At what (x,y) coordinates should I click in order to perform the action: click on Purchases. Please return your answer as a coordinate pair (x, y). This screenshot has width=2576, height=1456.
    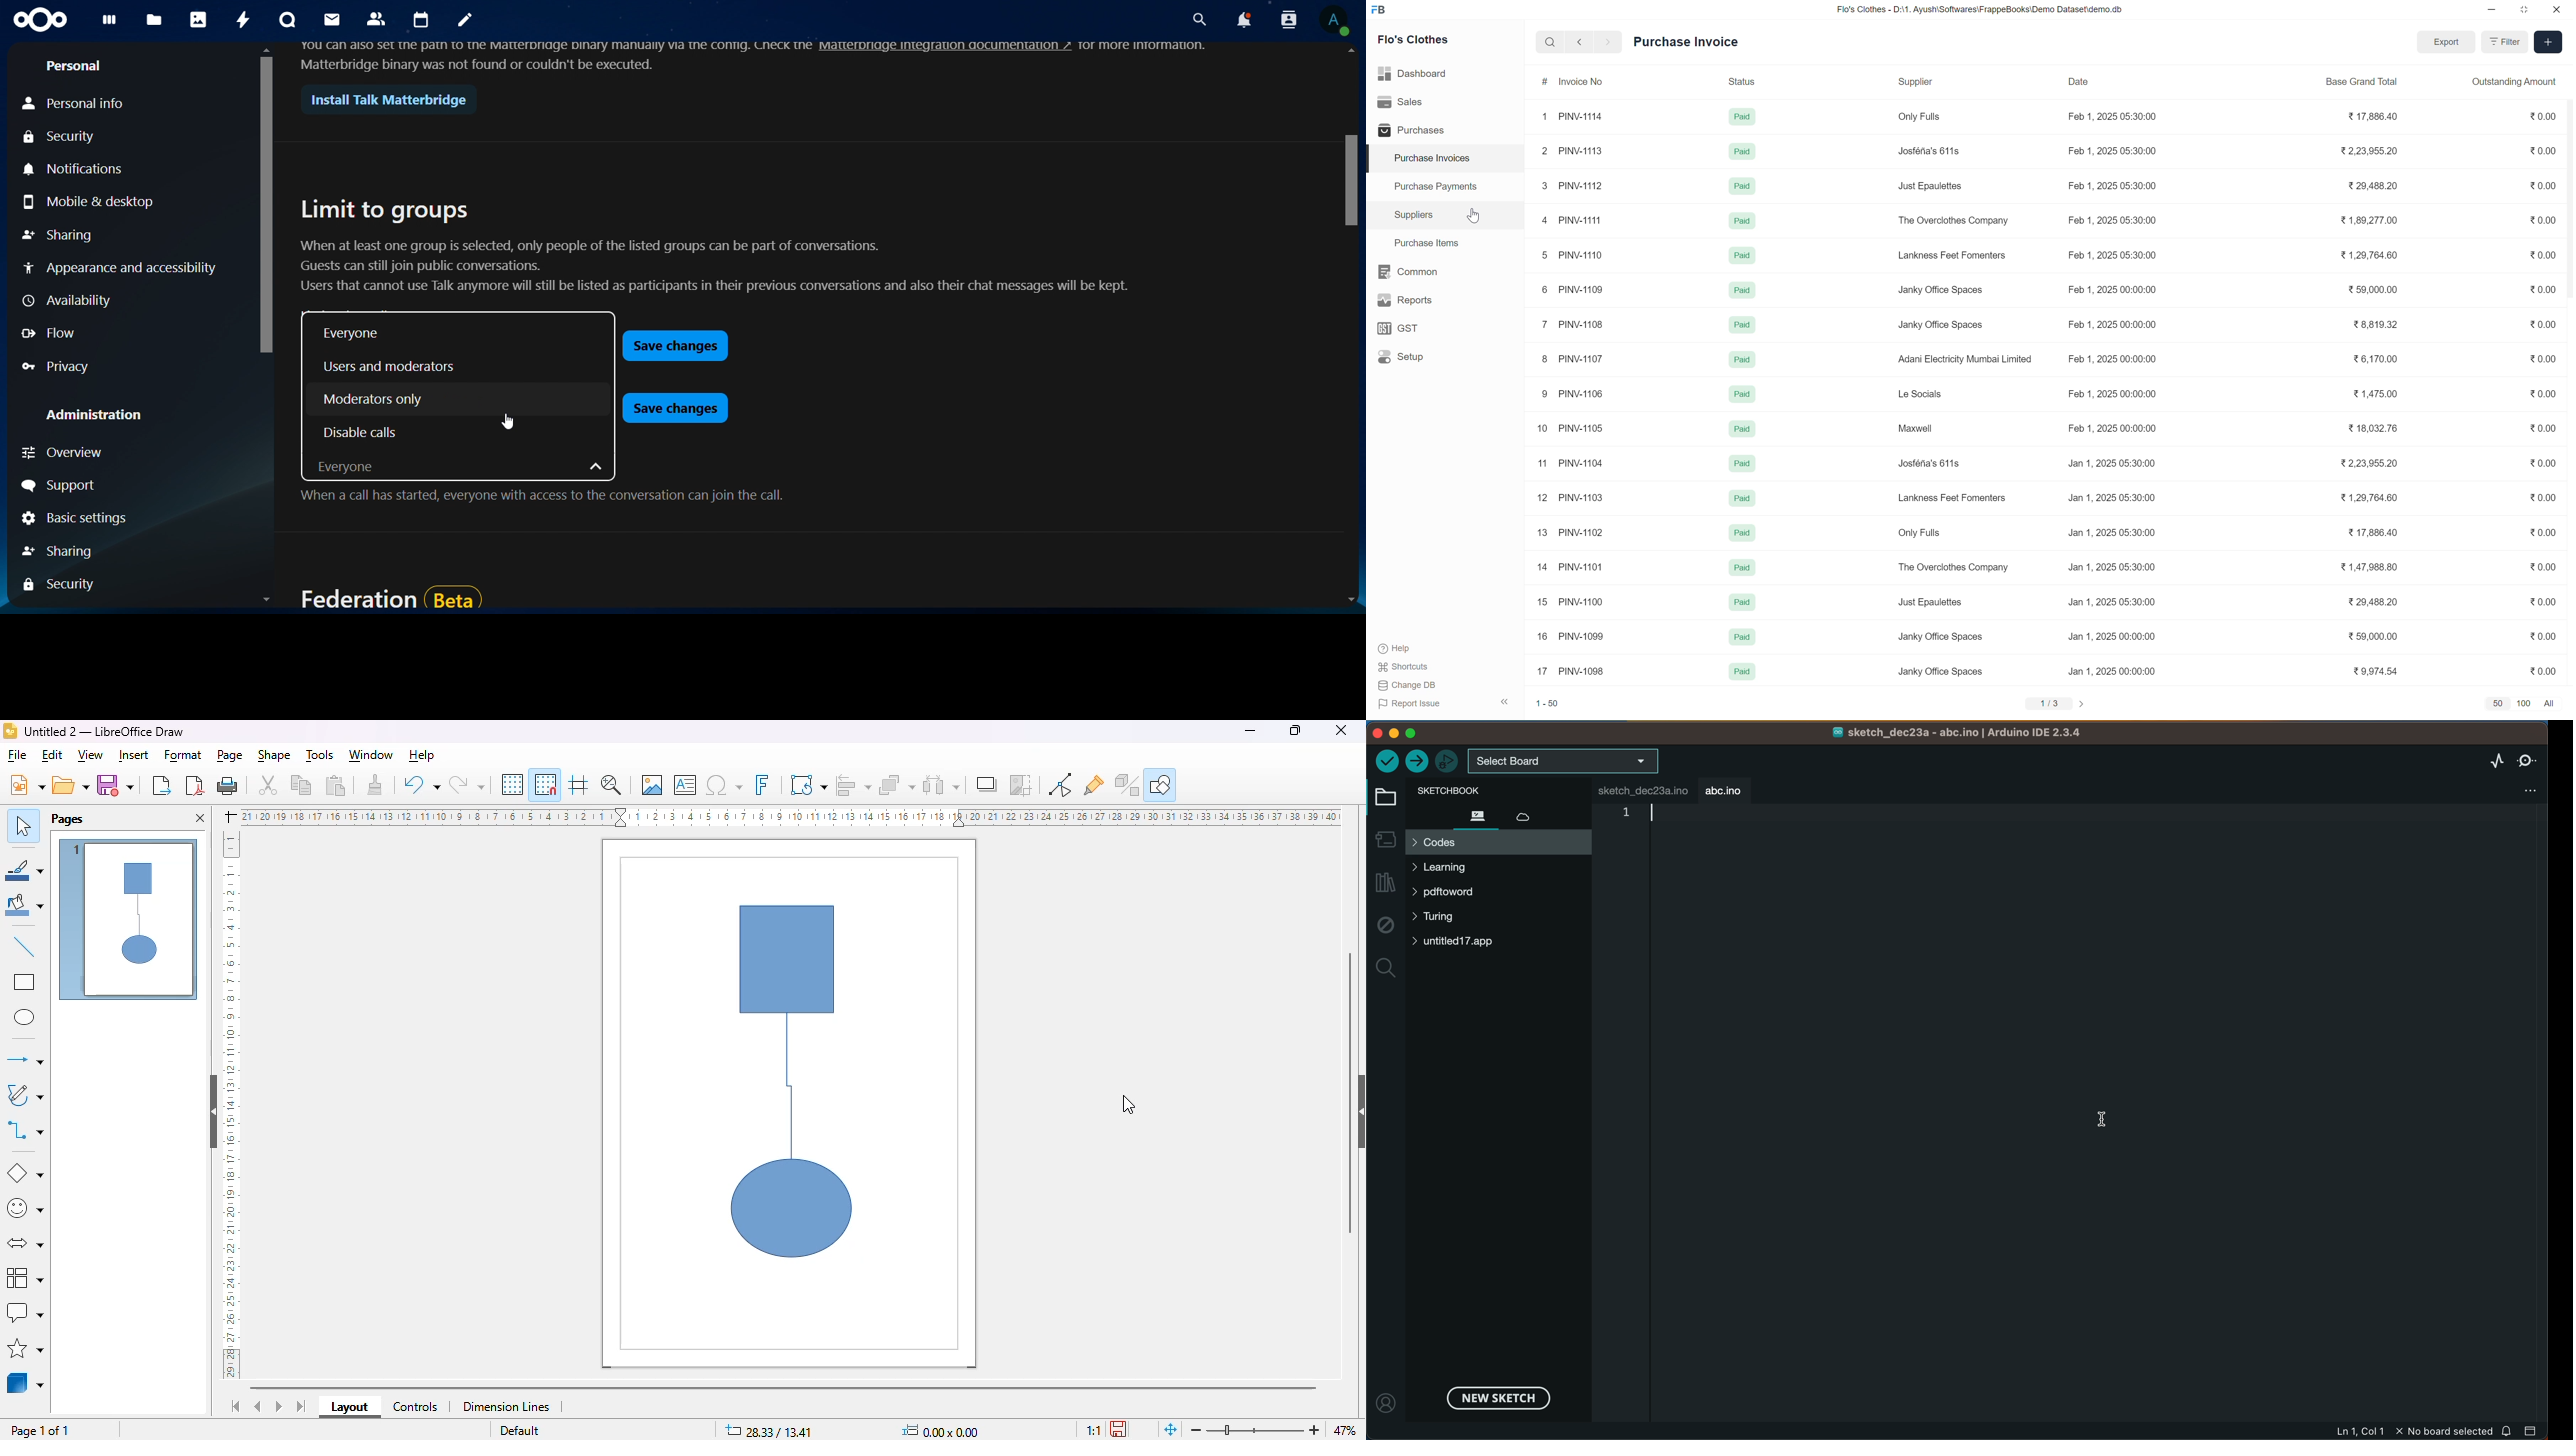
    Looking at the image, I should click on (1444, 130).